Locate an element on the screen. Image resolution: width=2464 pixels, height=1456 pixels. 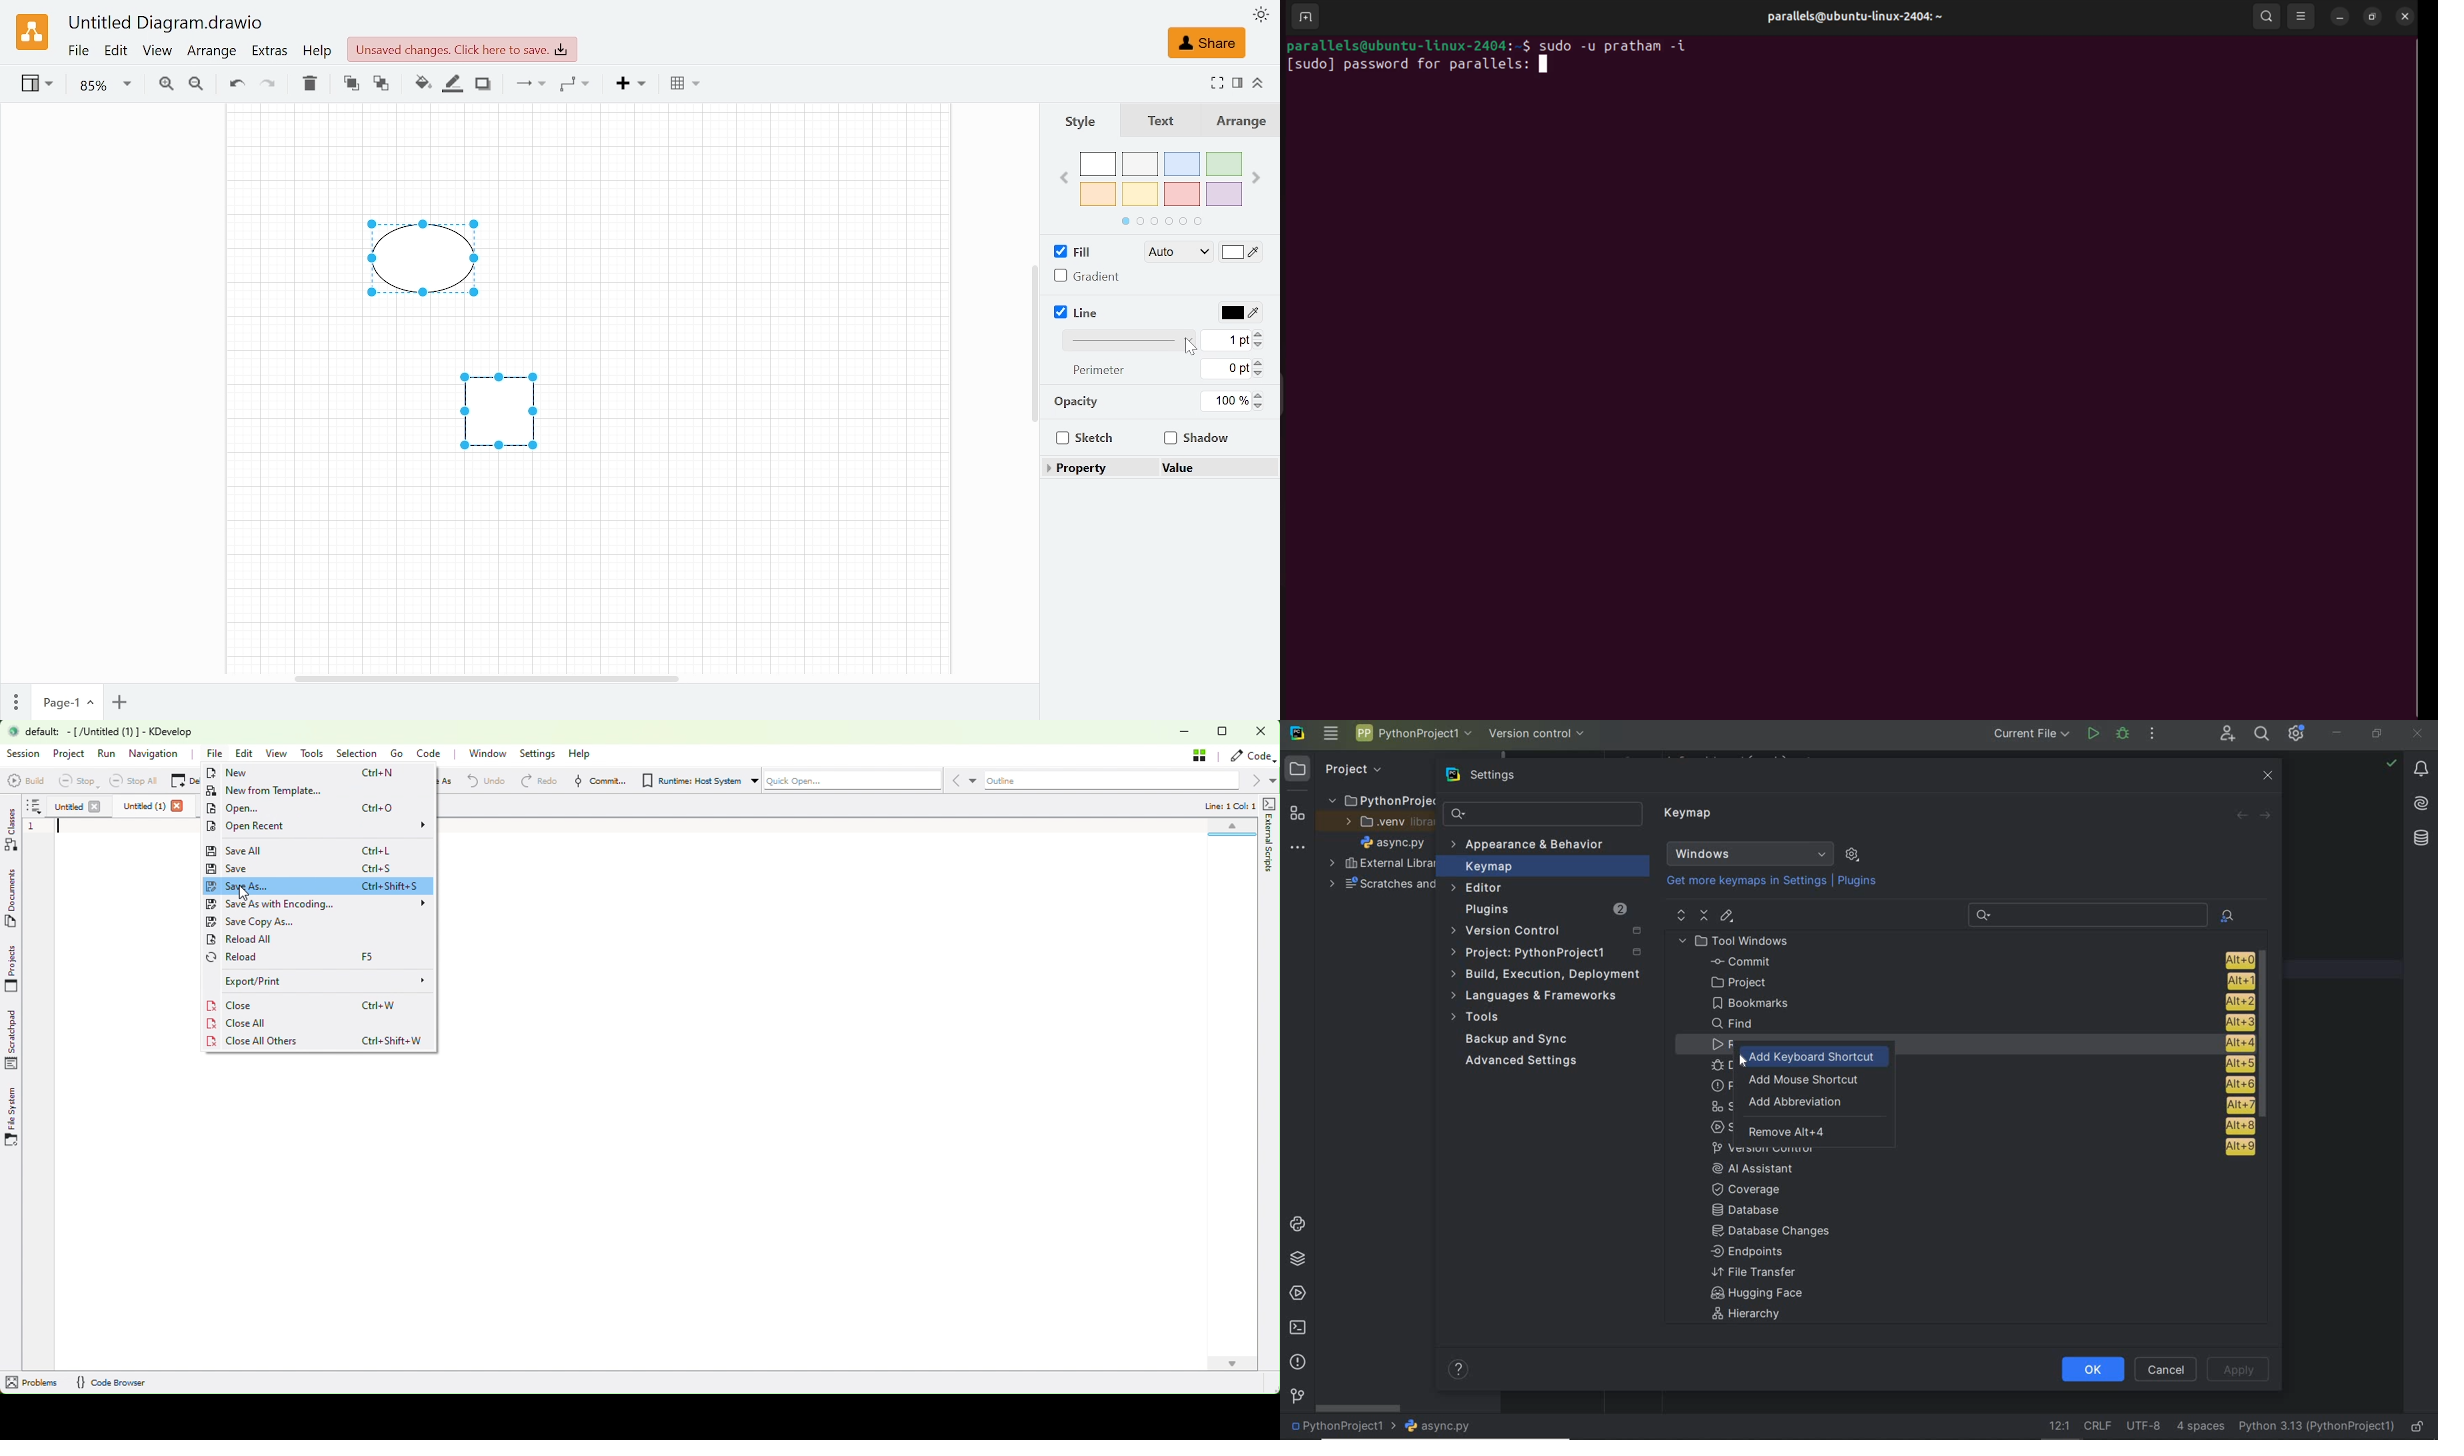
problems is located at coordinates (1297, 1363).